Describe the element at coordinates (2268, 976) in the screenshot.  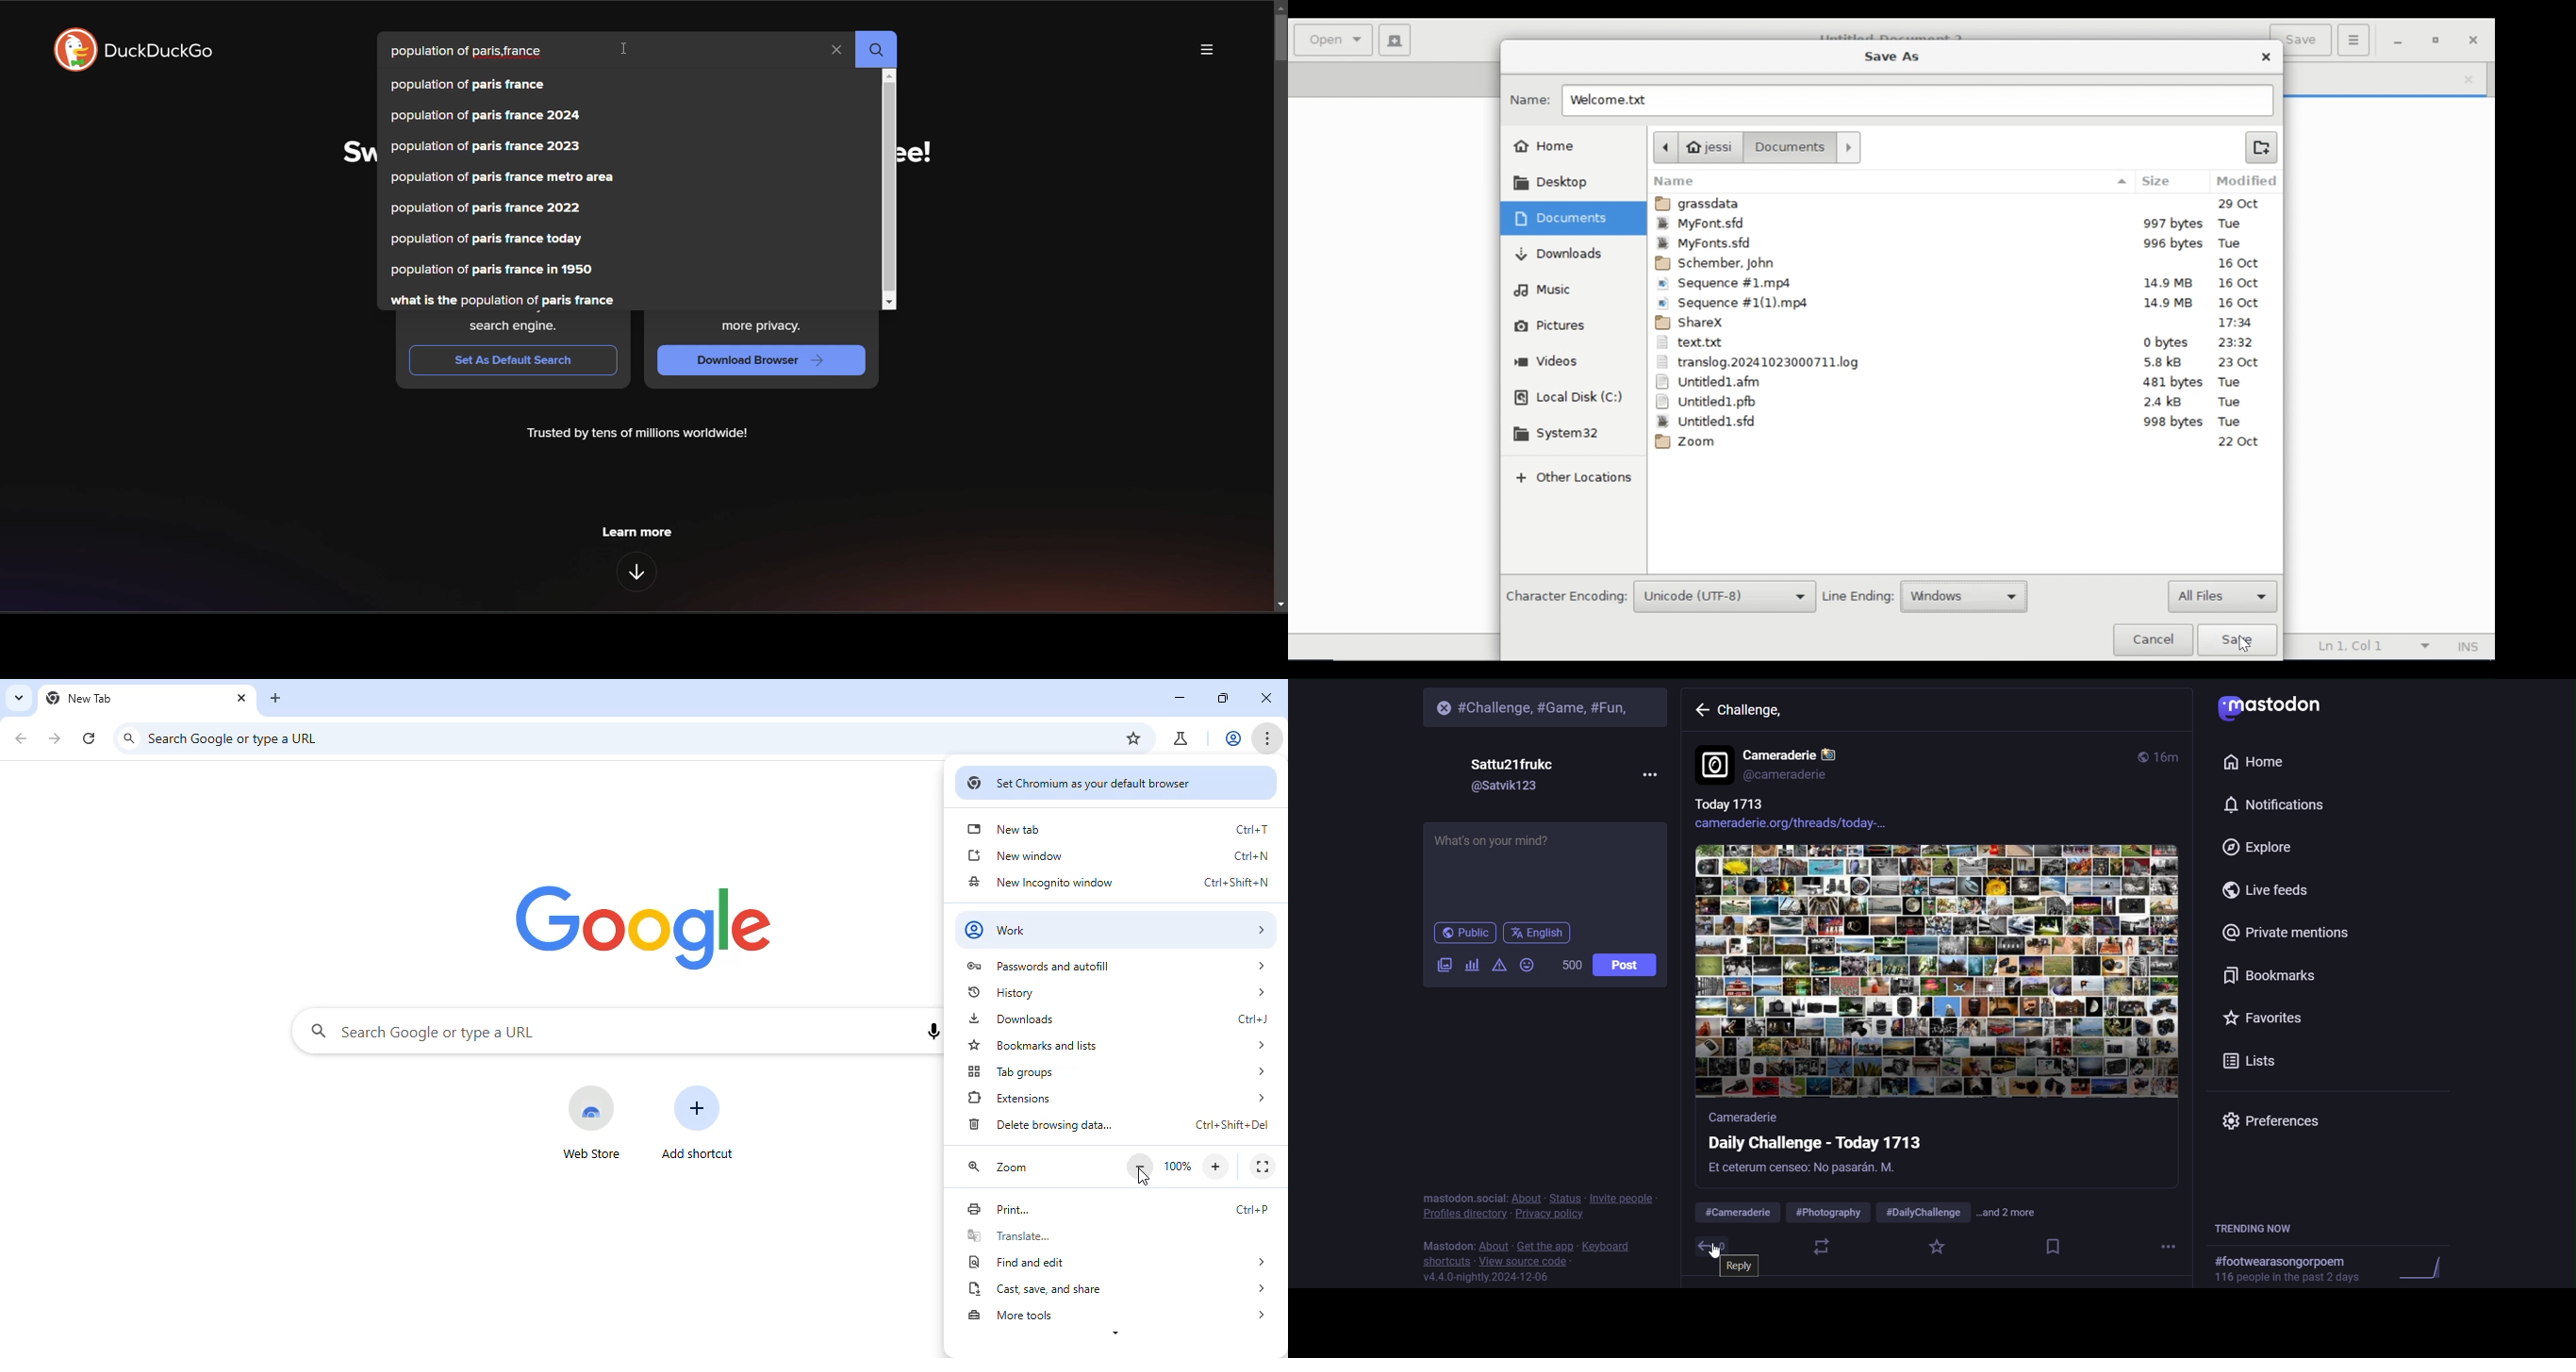
I see `bookmark` at that location.